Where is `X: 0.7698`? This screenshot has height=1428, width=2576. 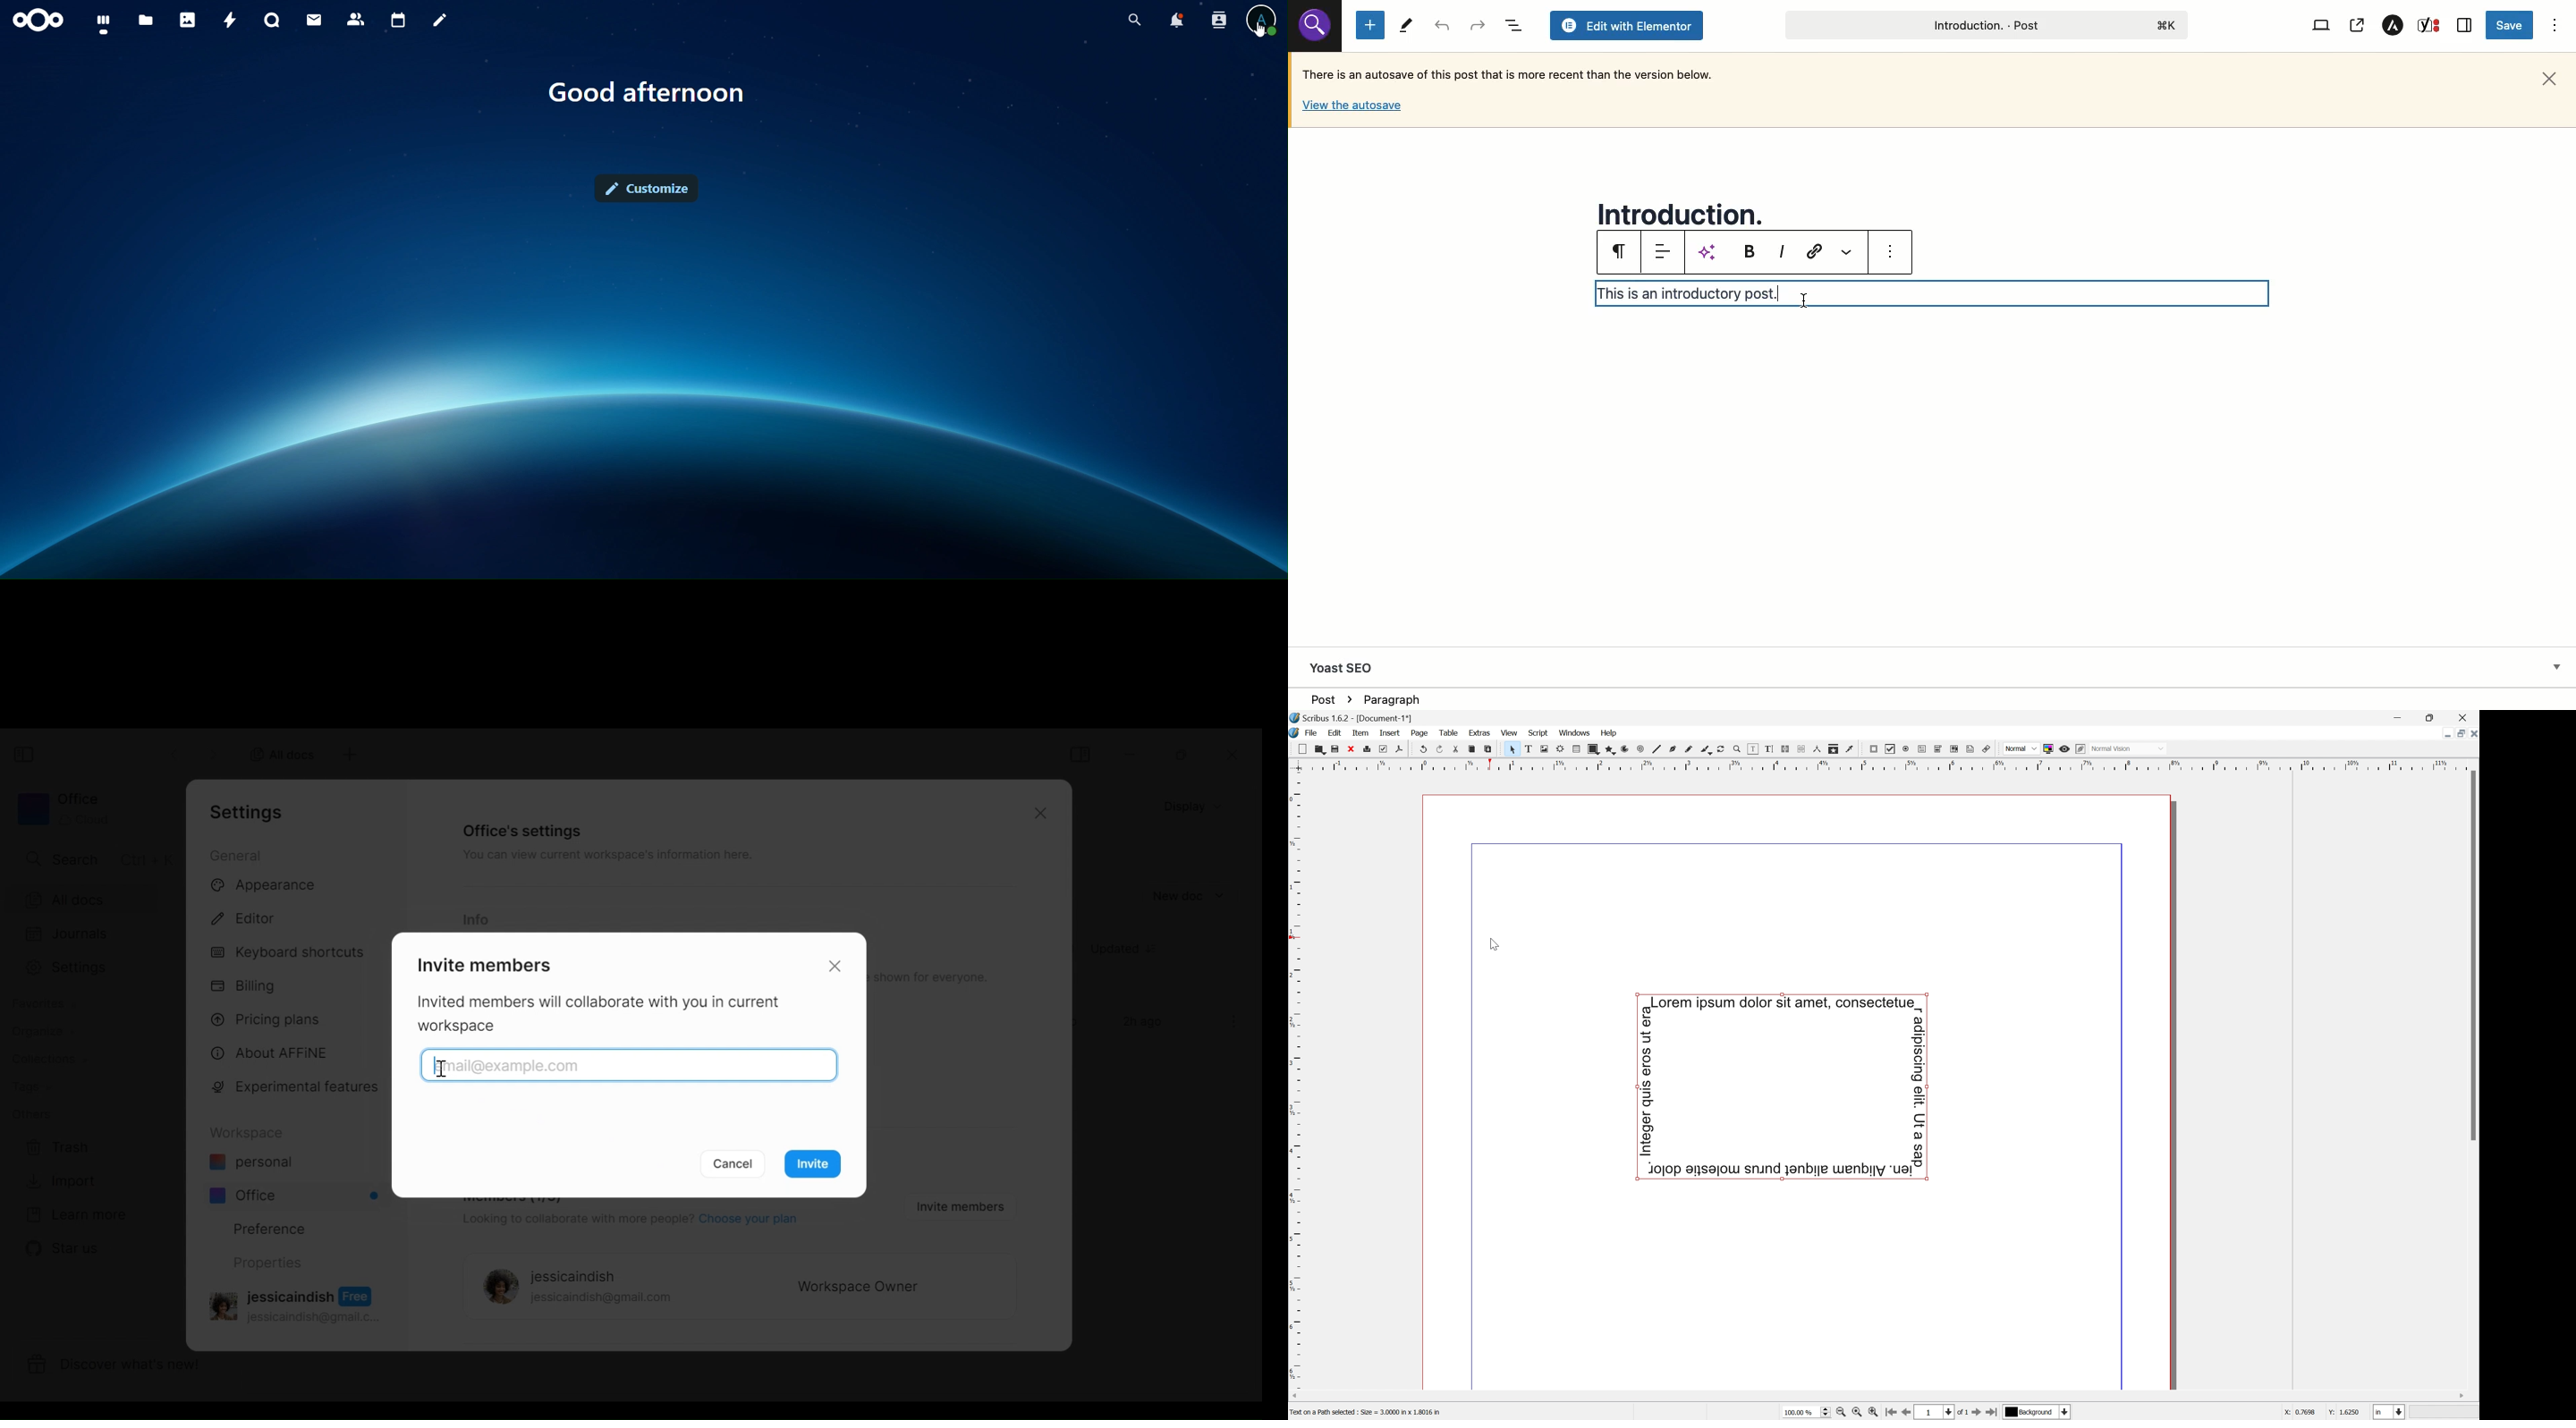 X: 0.7698 is located at coordinates (2300, 1413).